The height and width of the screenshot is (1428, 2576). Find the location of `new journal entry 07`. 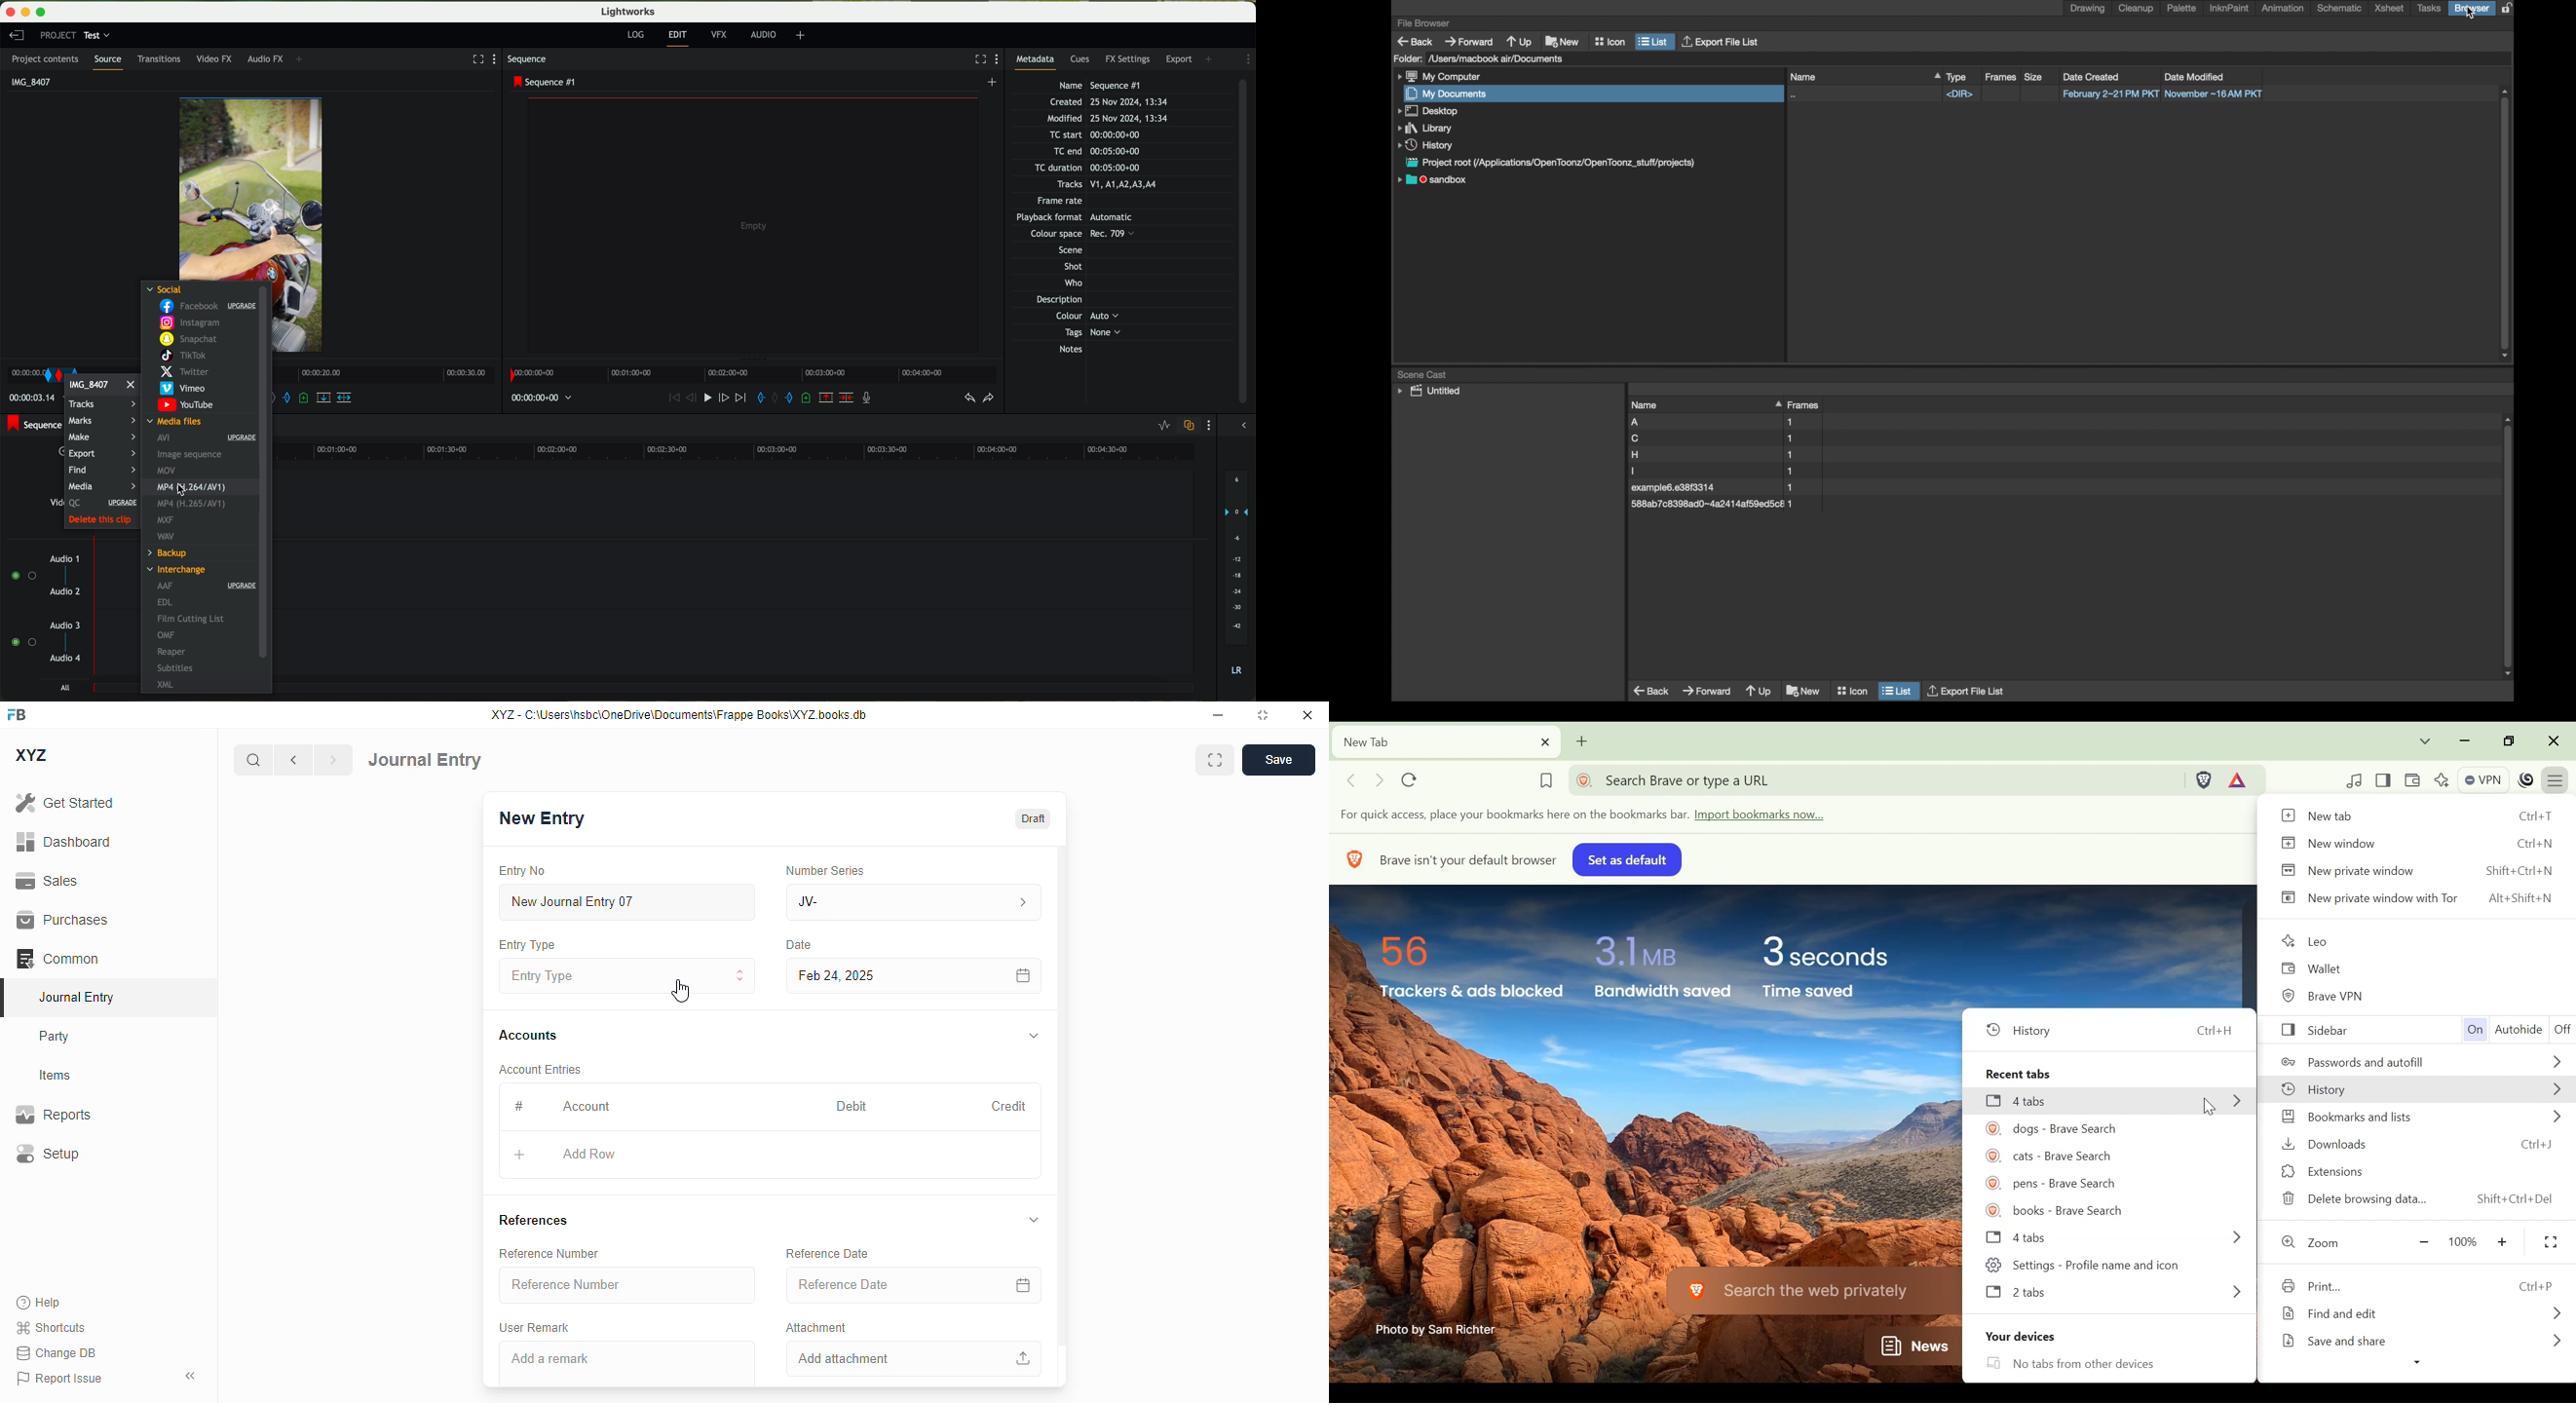

new journal entry 07 is located at coordinates (628, 901).